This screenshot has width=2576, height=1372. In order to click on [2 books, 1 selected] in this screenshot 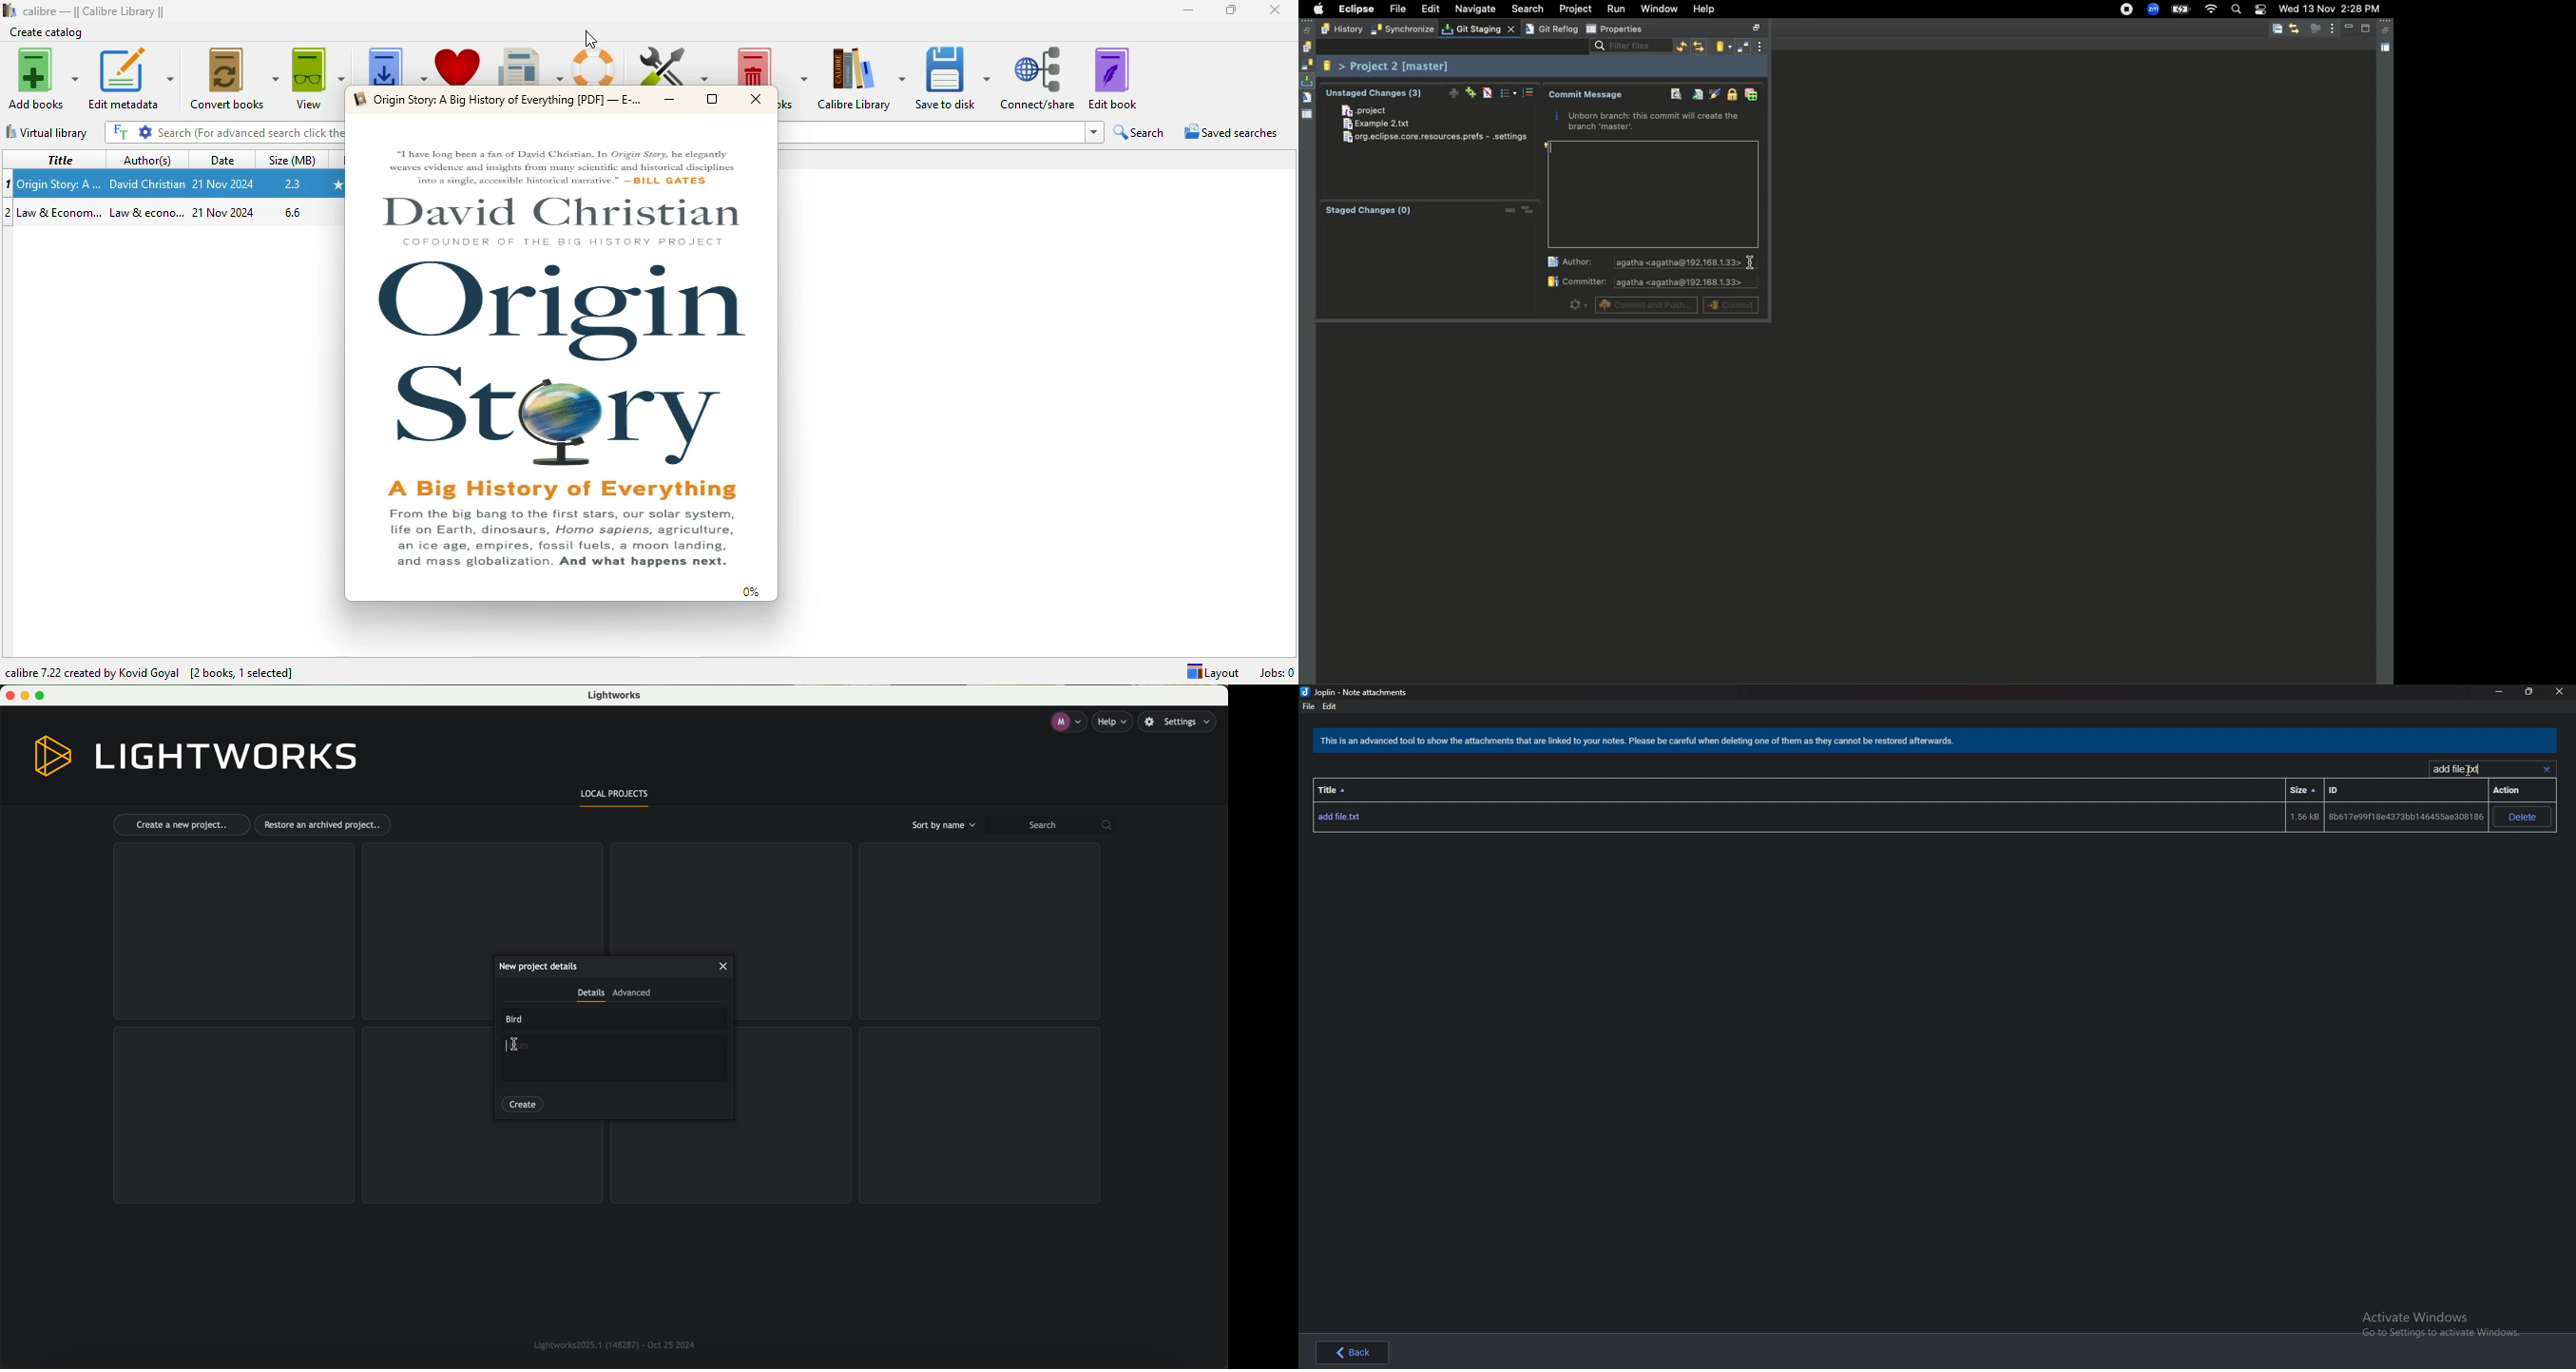, I will do `click(242, 673)`.